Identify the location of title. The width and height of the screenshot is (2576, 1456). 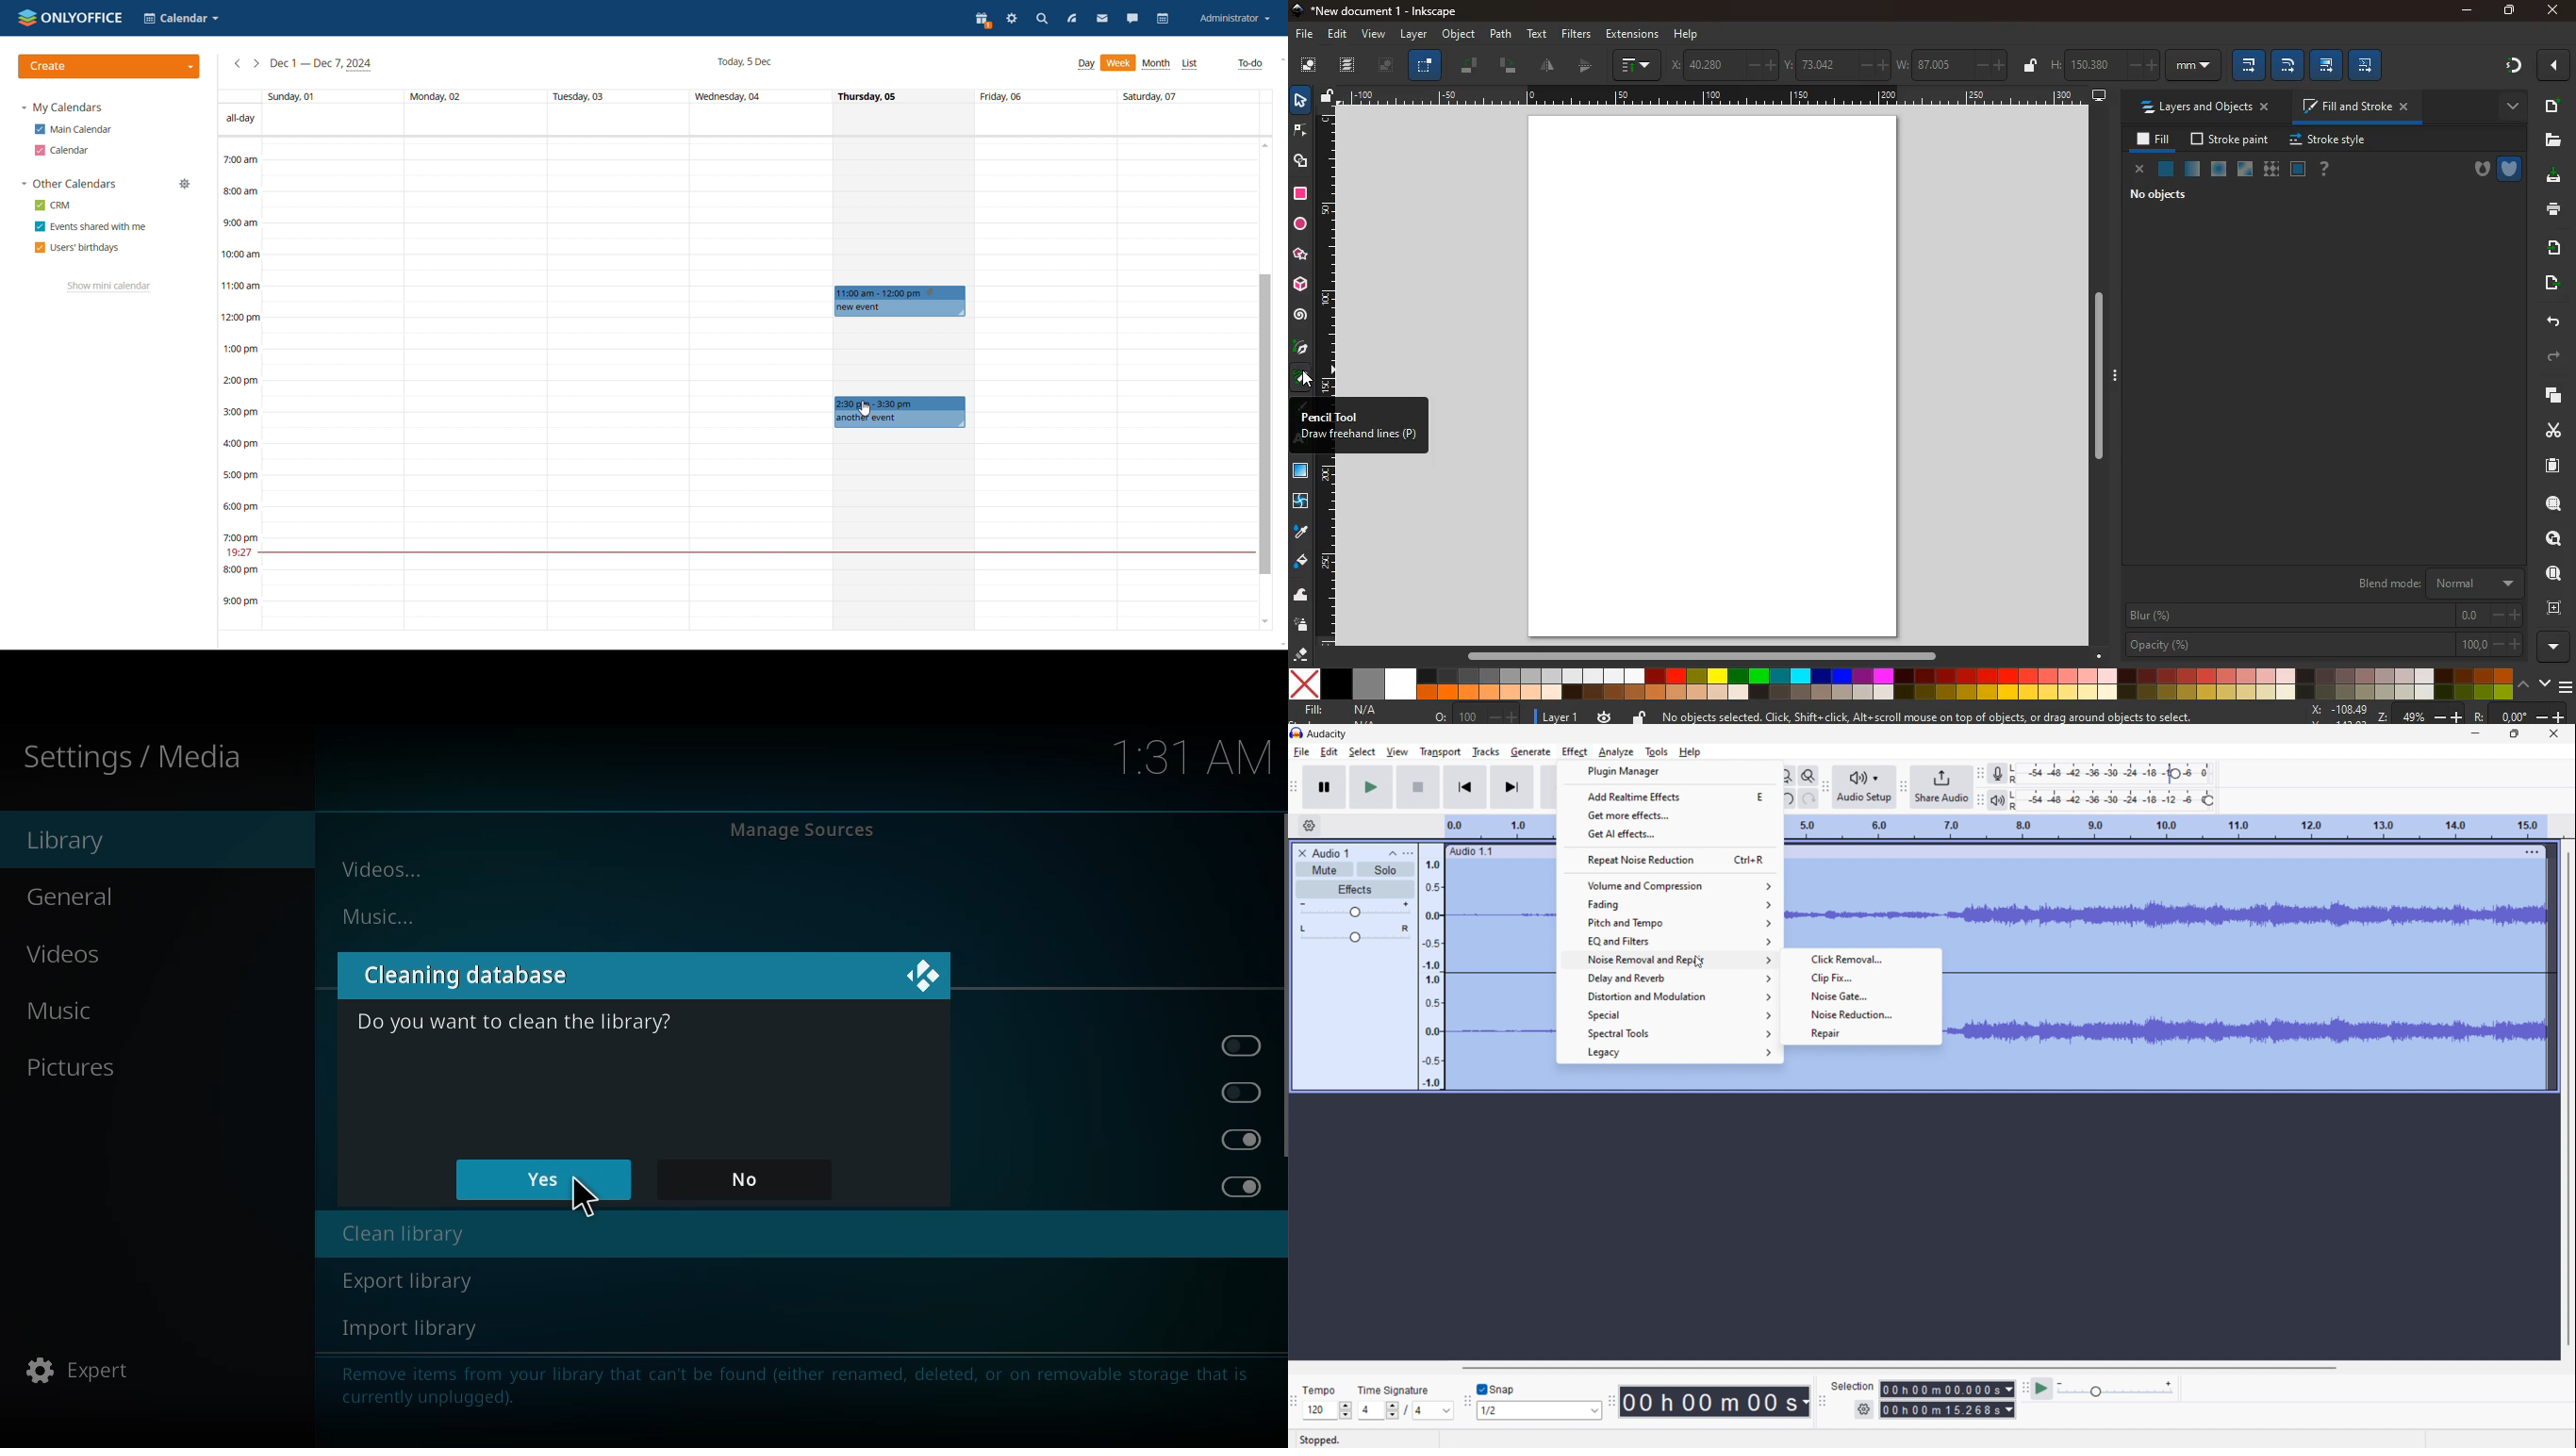
(1330, 853).